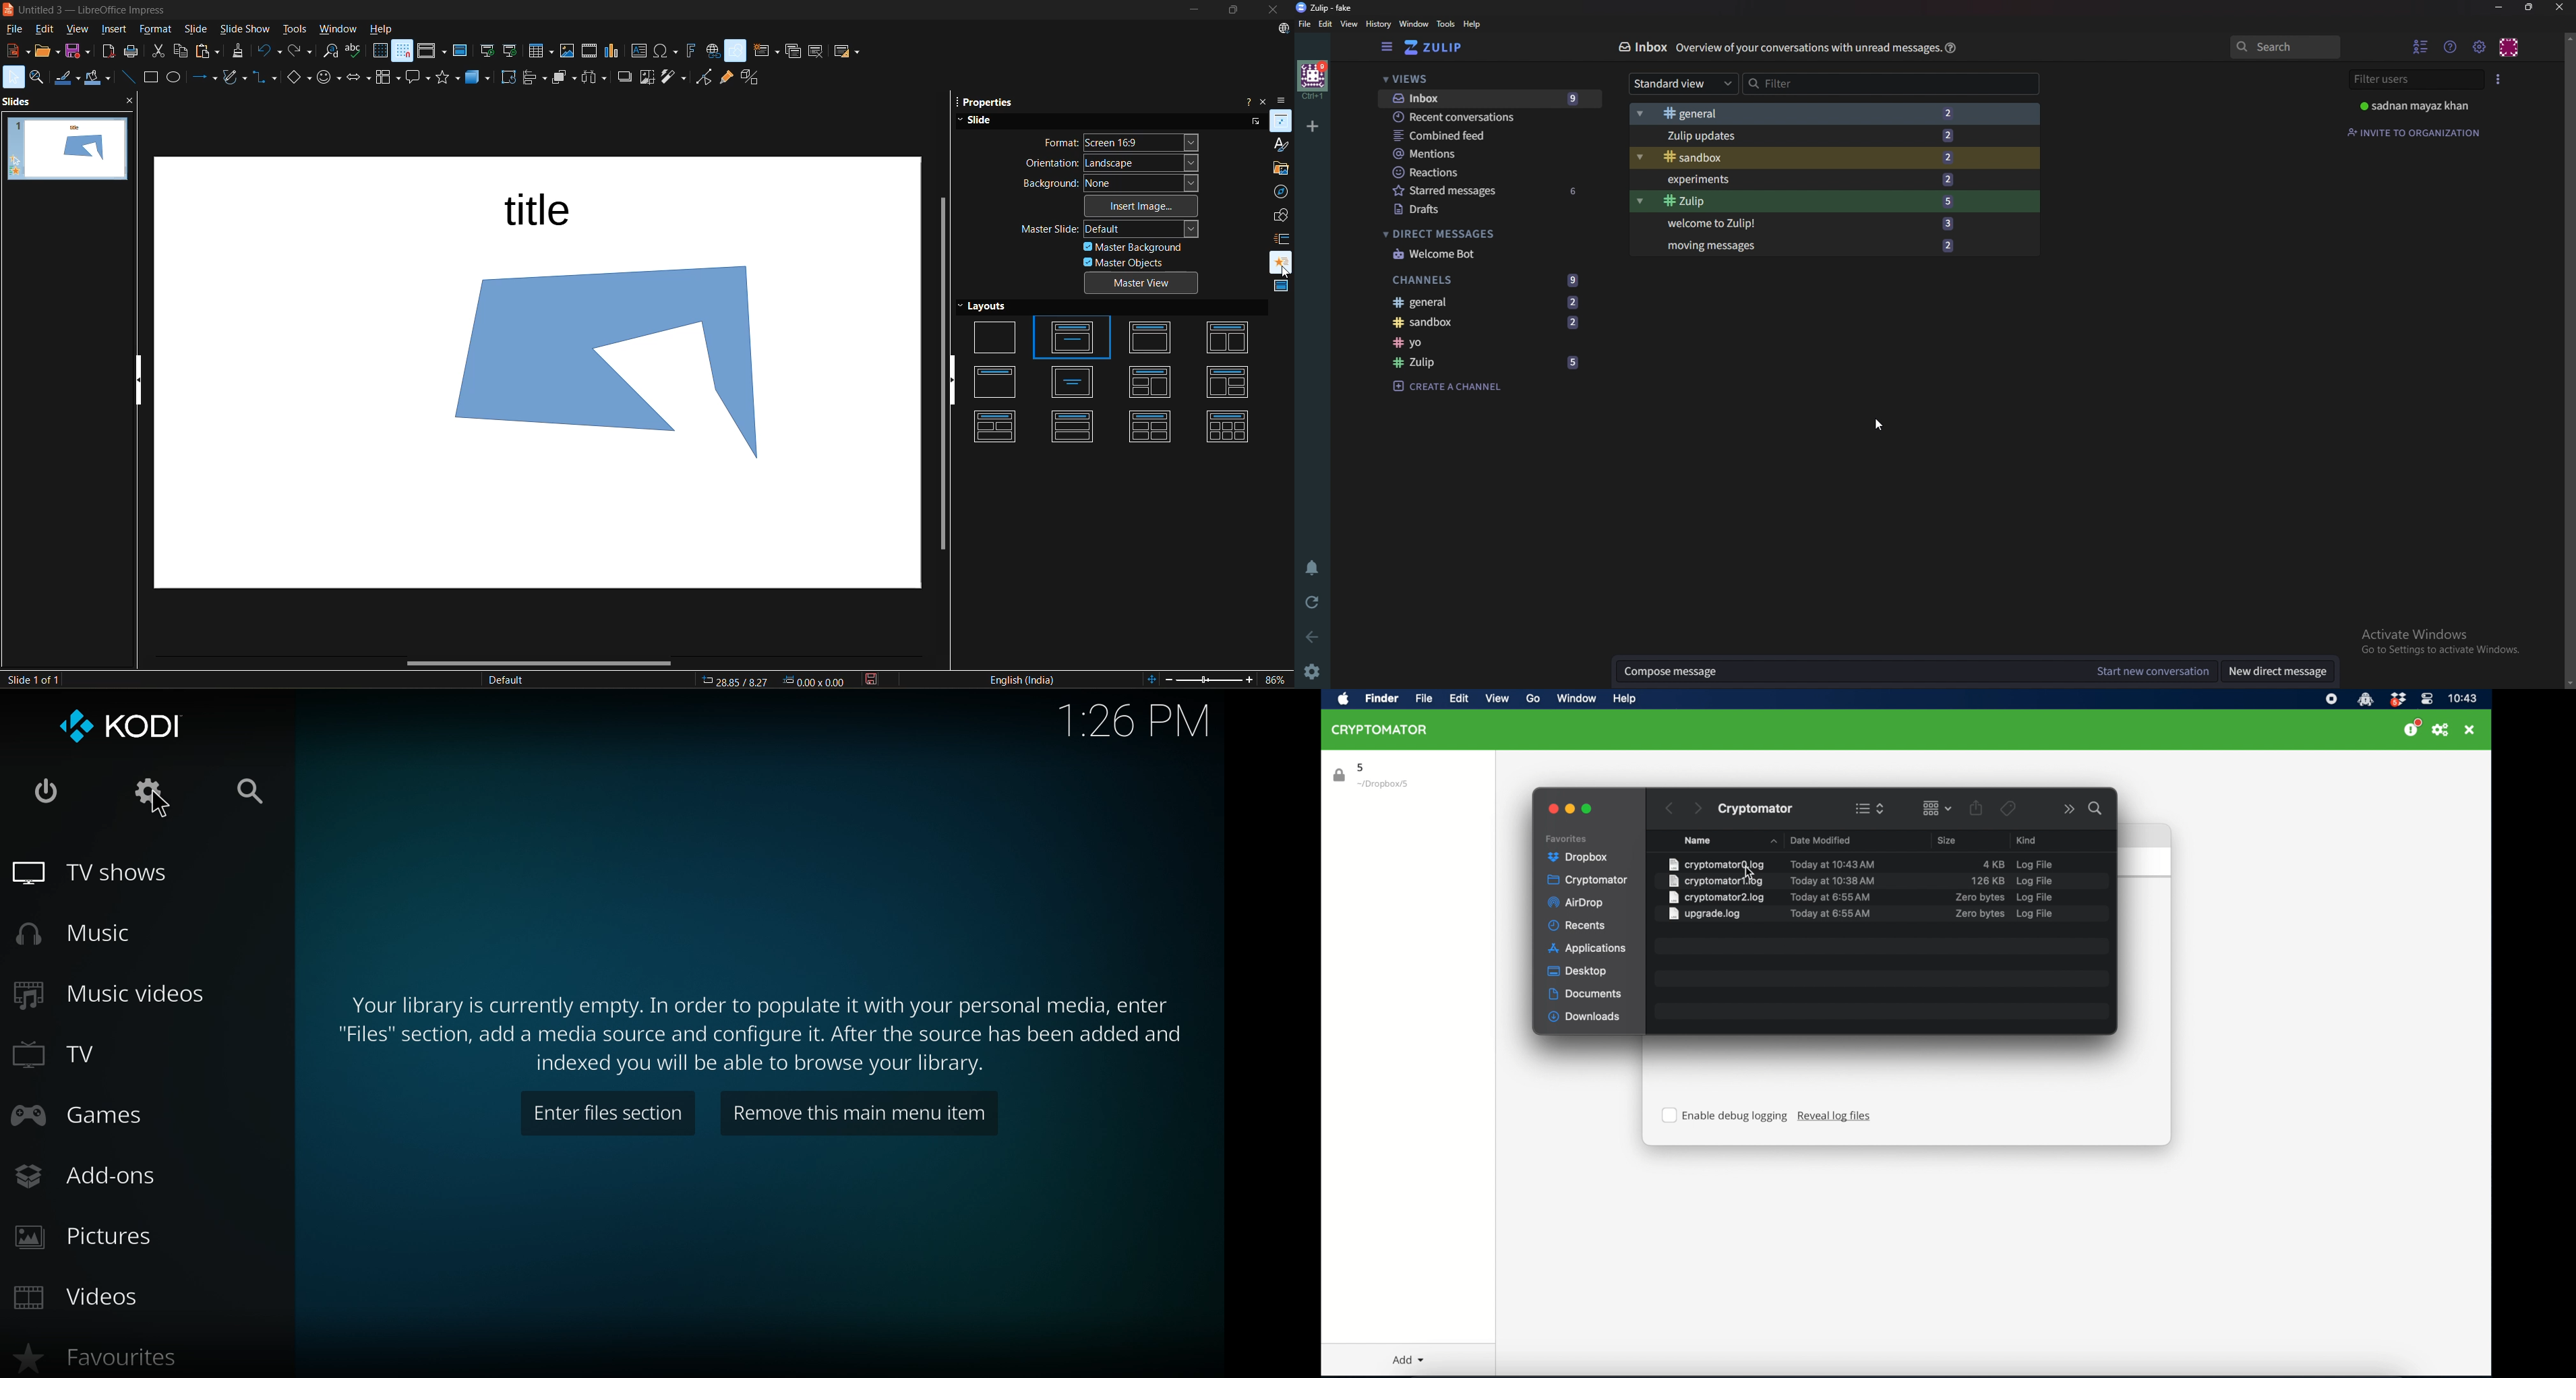  Describe the element at coordinates (250, 790) in the screenshot. I see `search` at that location.